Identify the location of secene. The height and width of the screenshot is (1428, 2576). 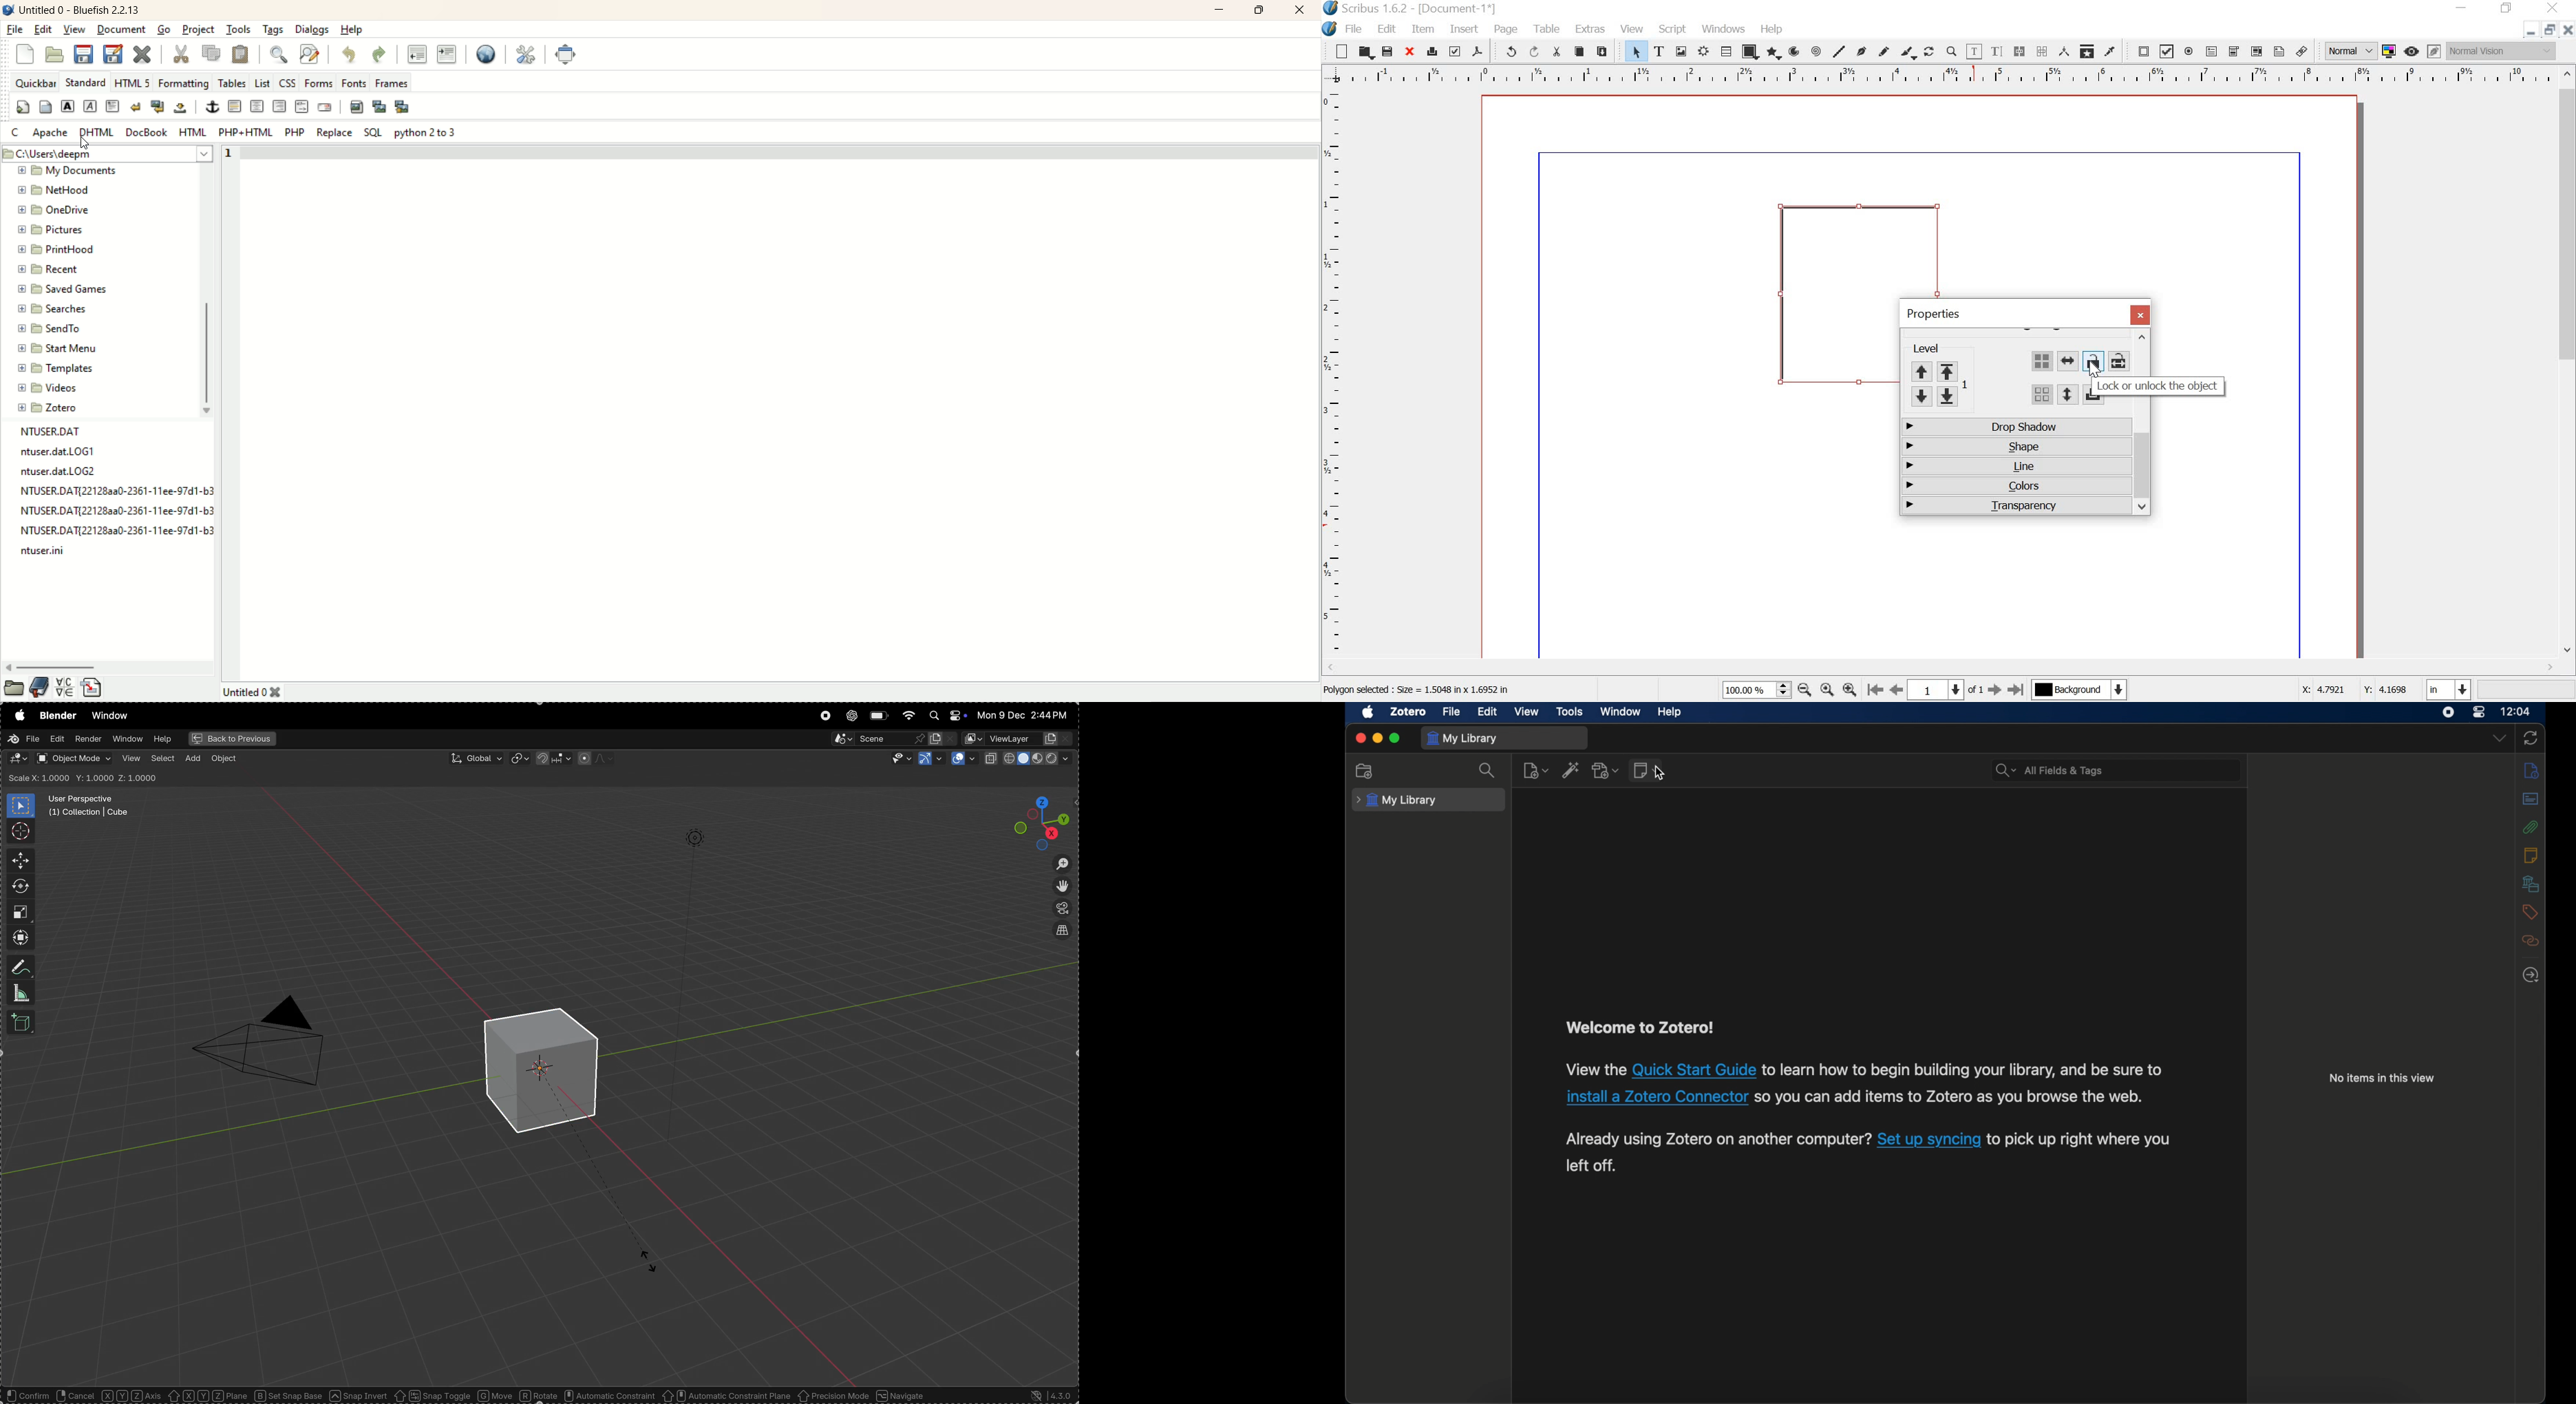
(893, 739).